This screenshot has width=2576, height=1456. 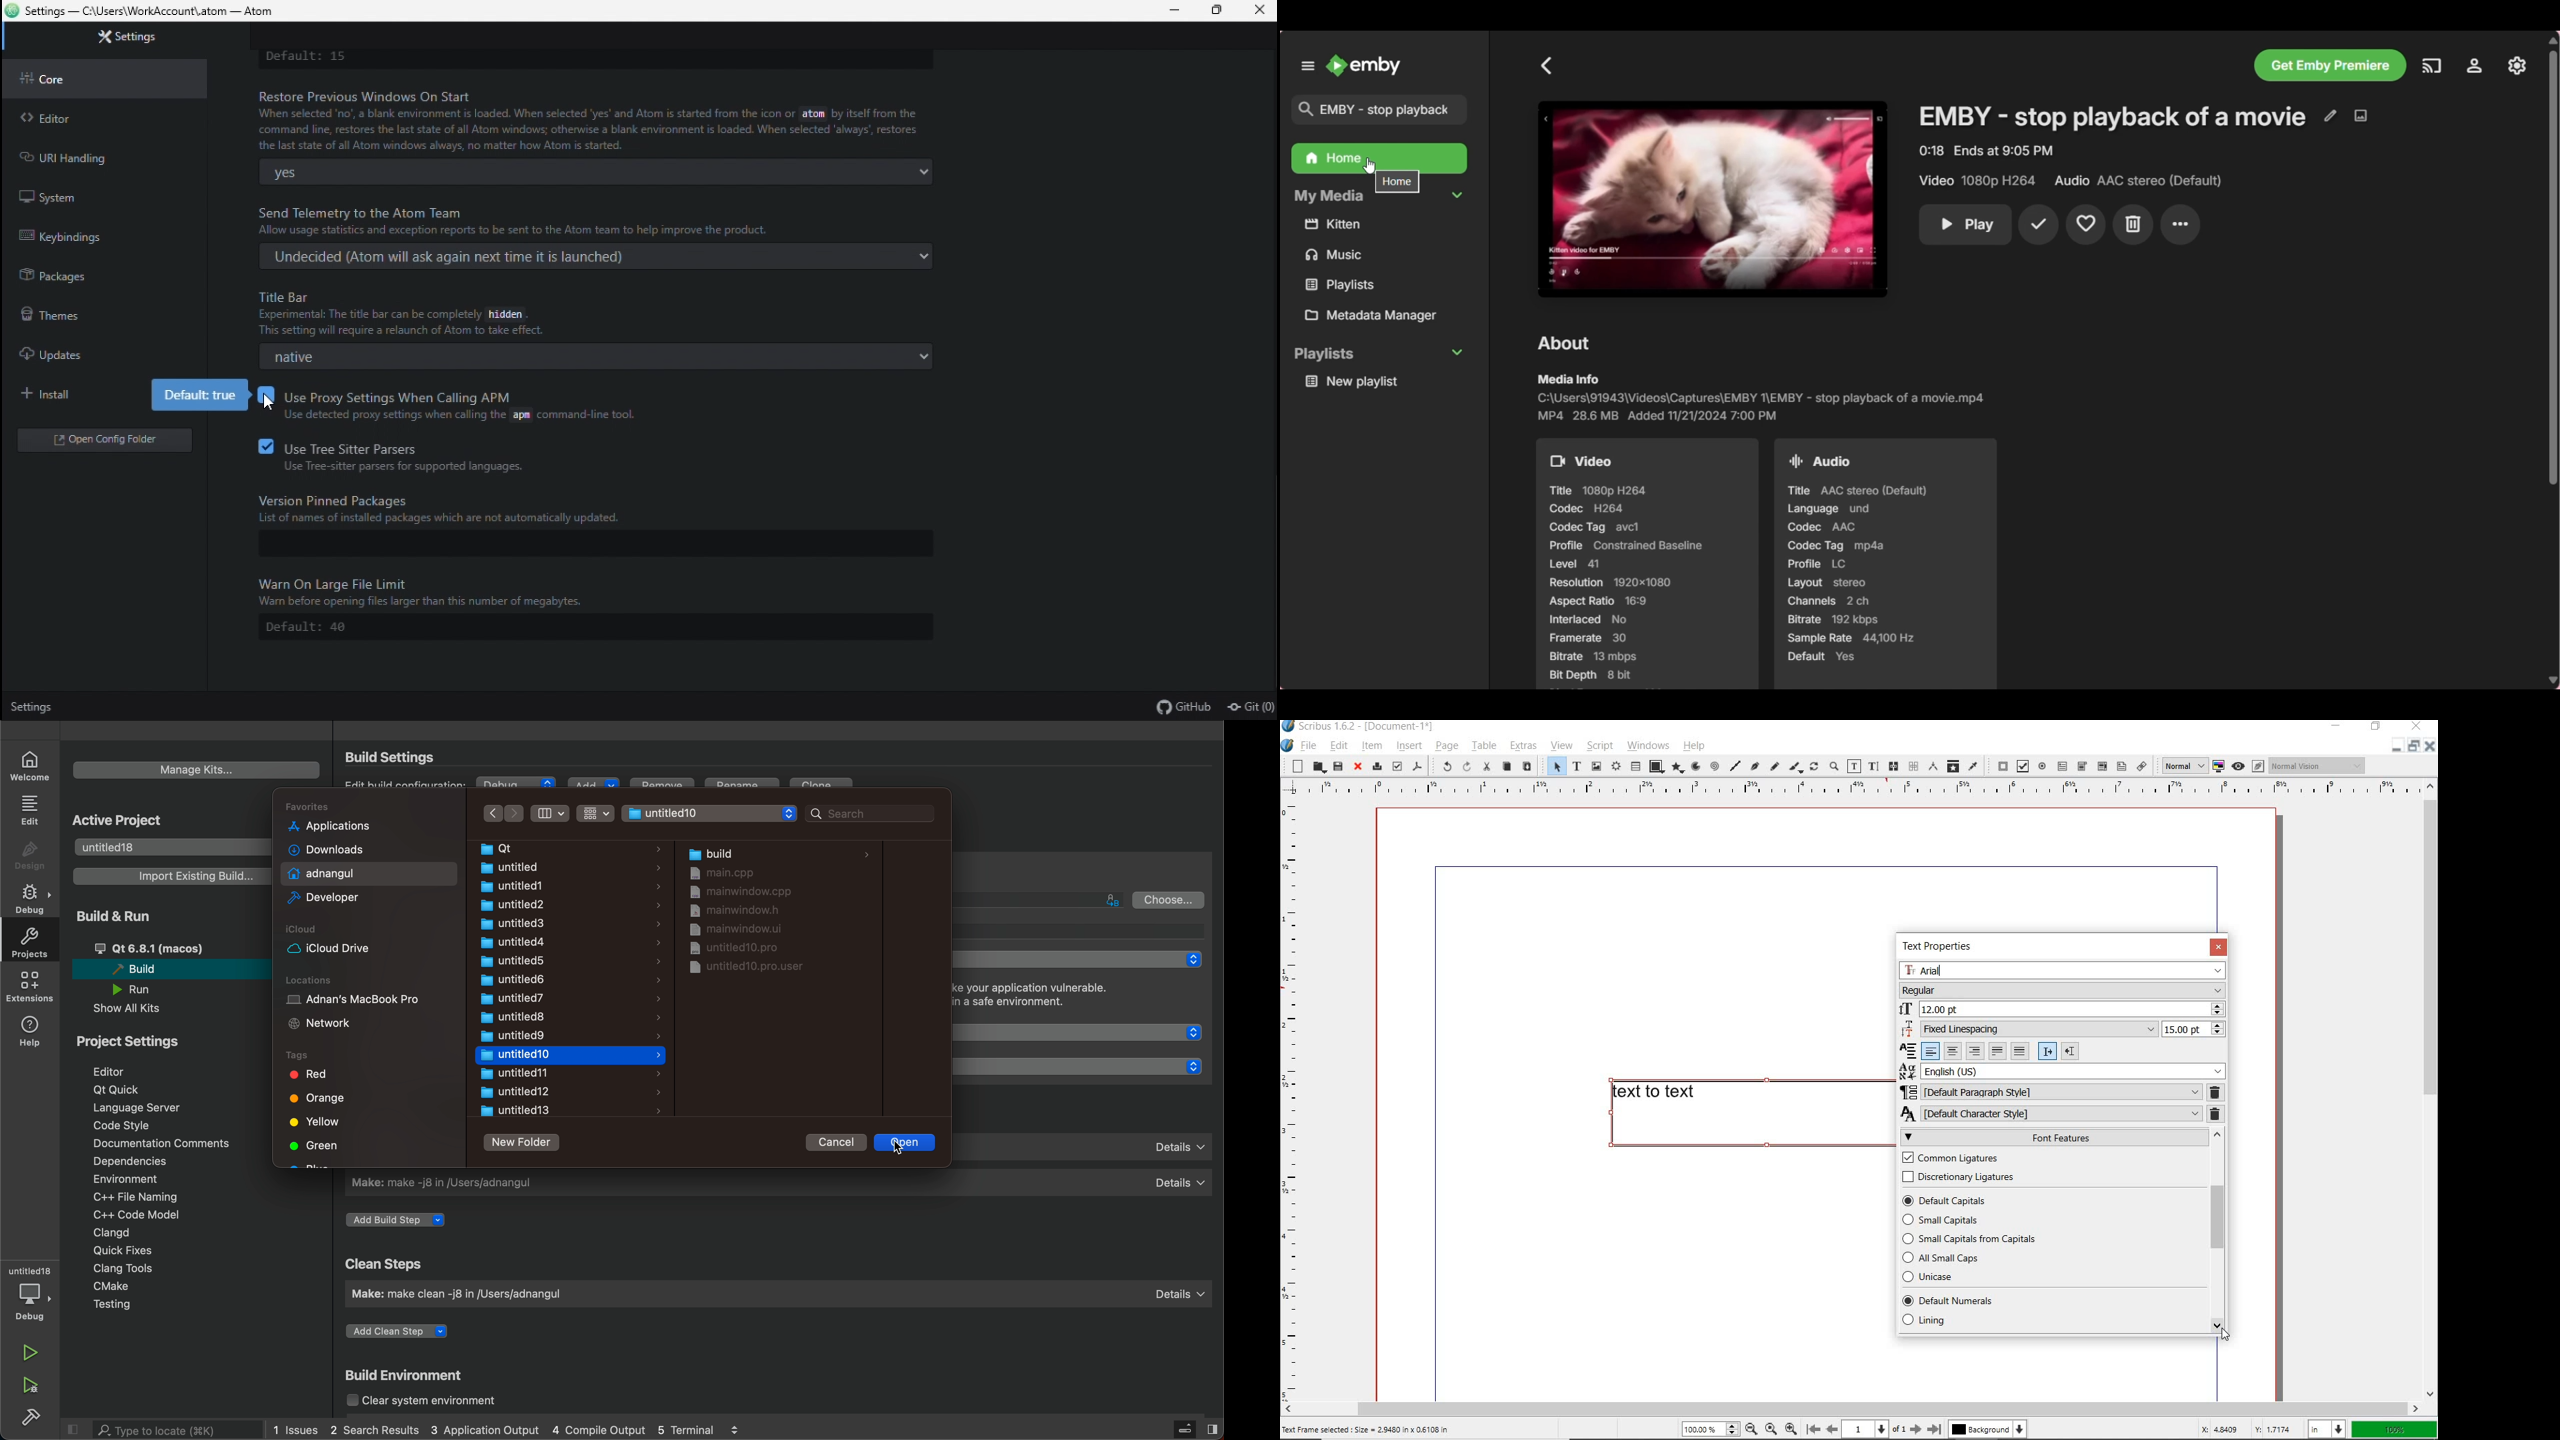 I want to click on windows, so click(x=1649, y=746).